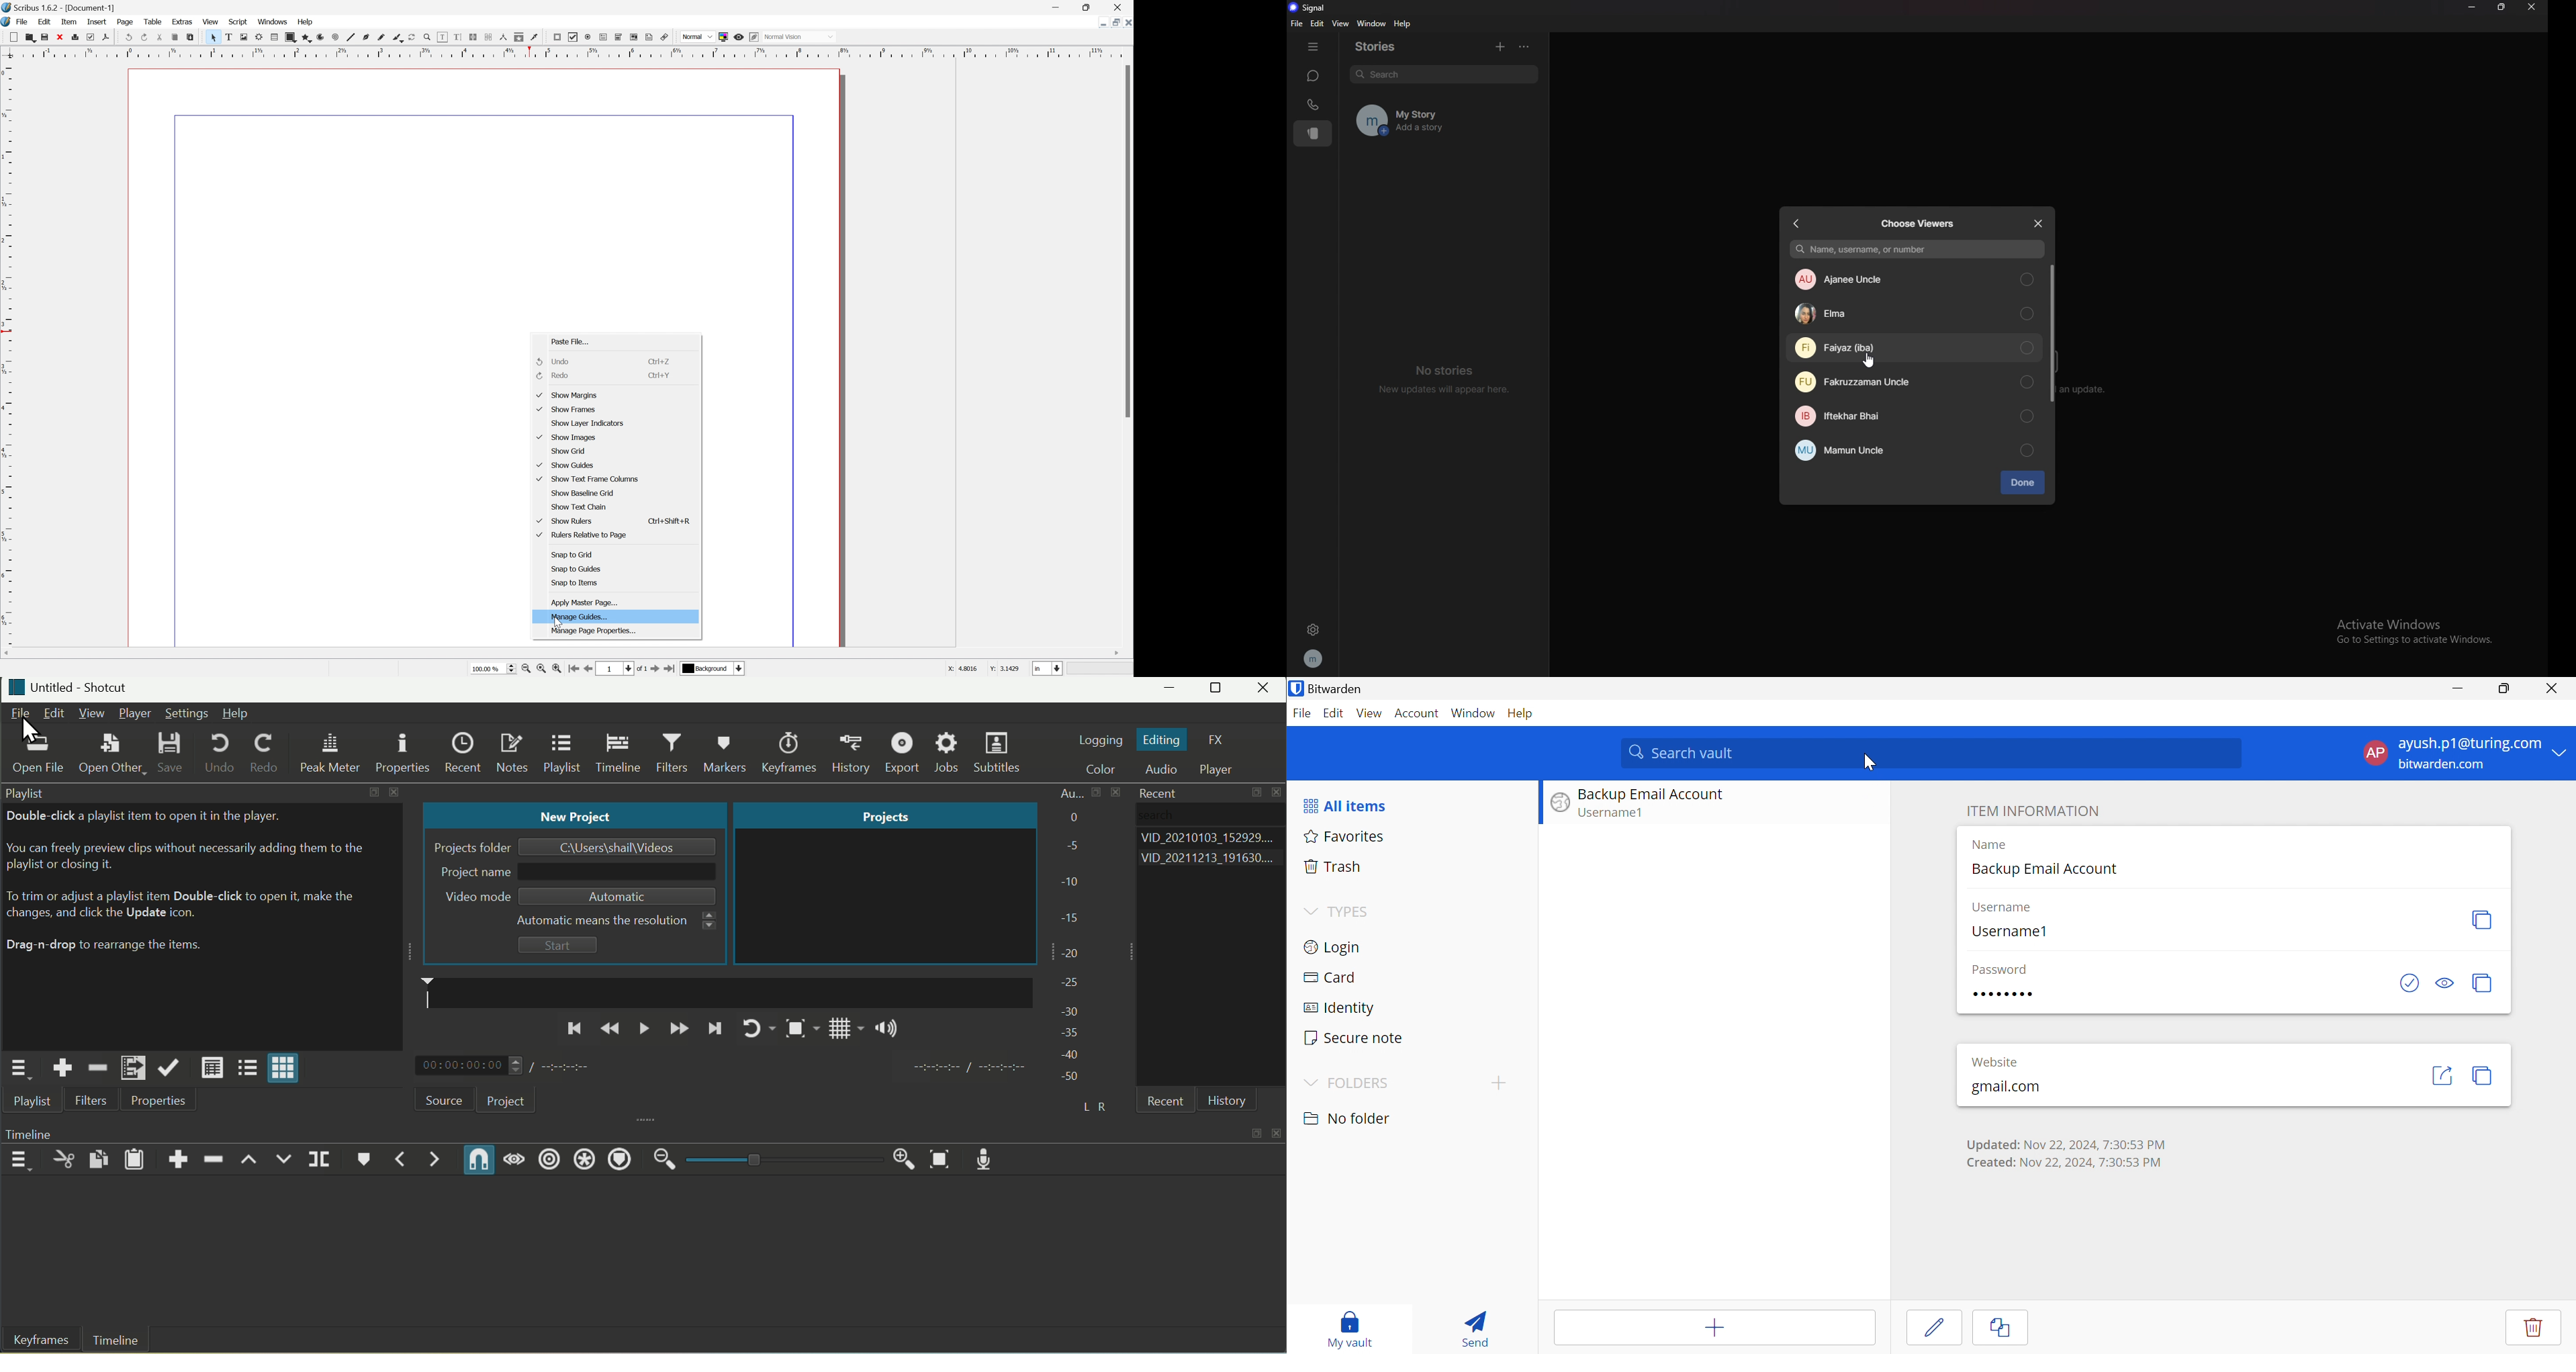  I want to click on Zoom out, so click(666, 1160).